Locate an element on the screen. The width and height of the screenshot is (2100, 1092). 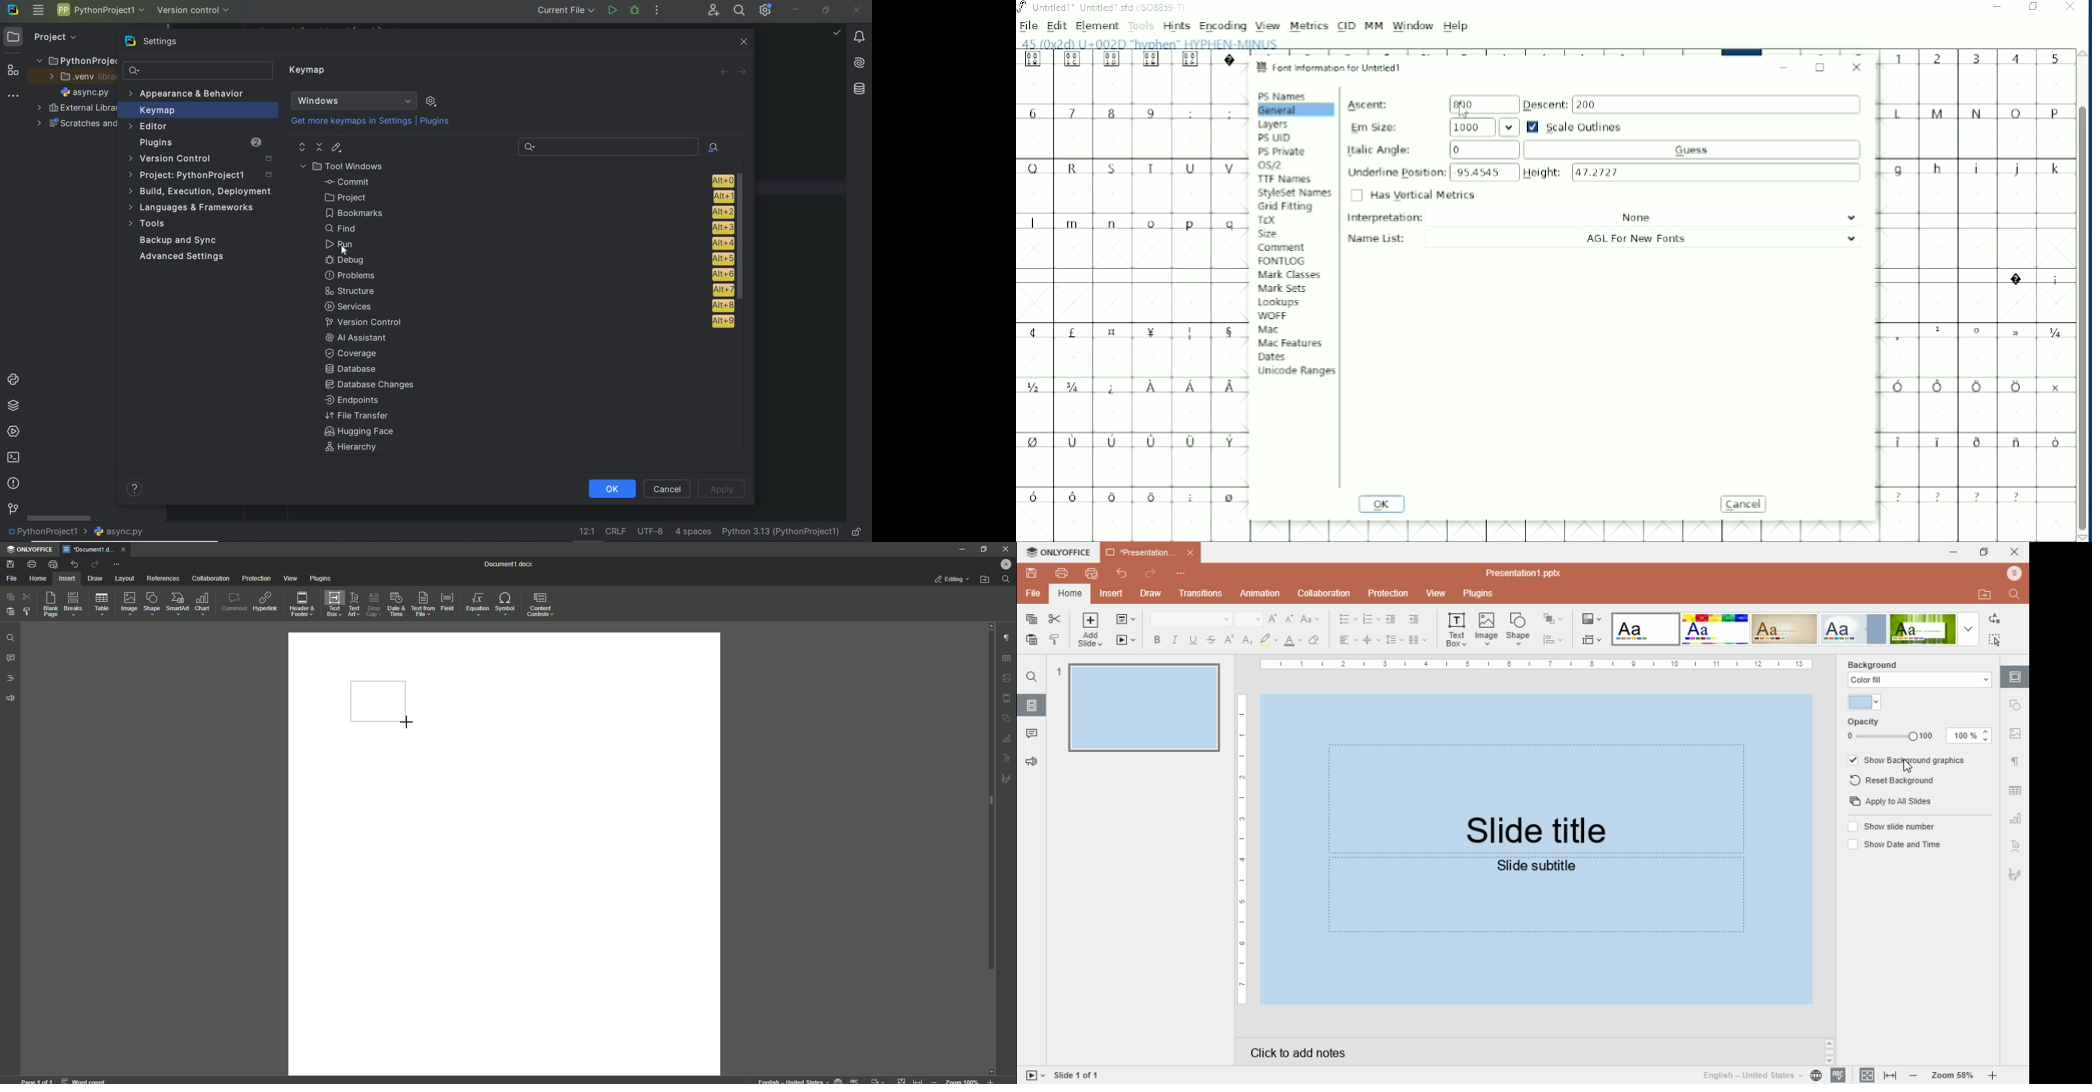
change color theme is located at coordinates (1591, 619).